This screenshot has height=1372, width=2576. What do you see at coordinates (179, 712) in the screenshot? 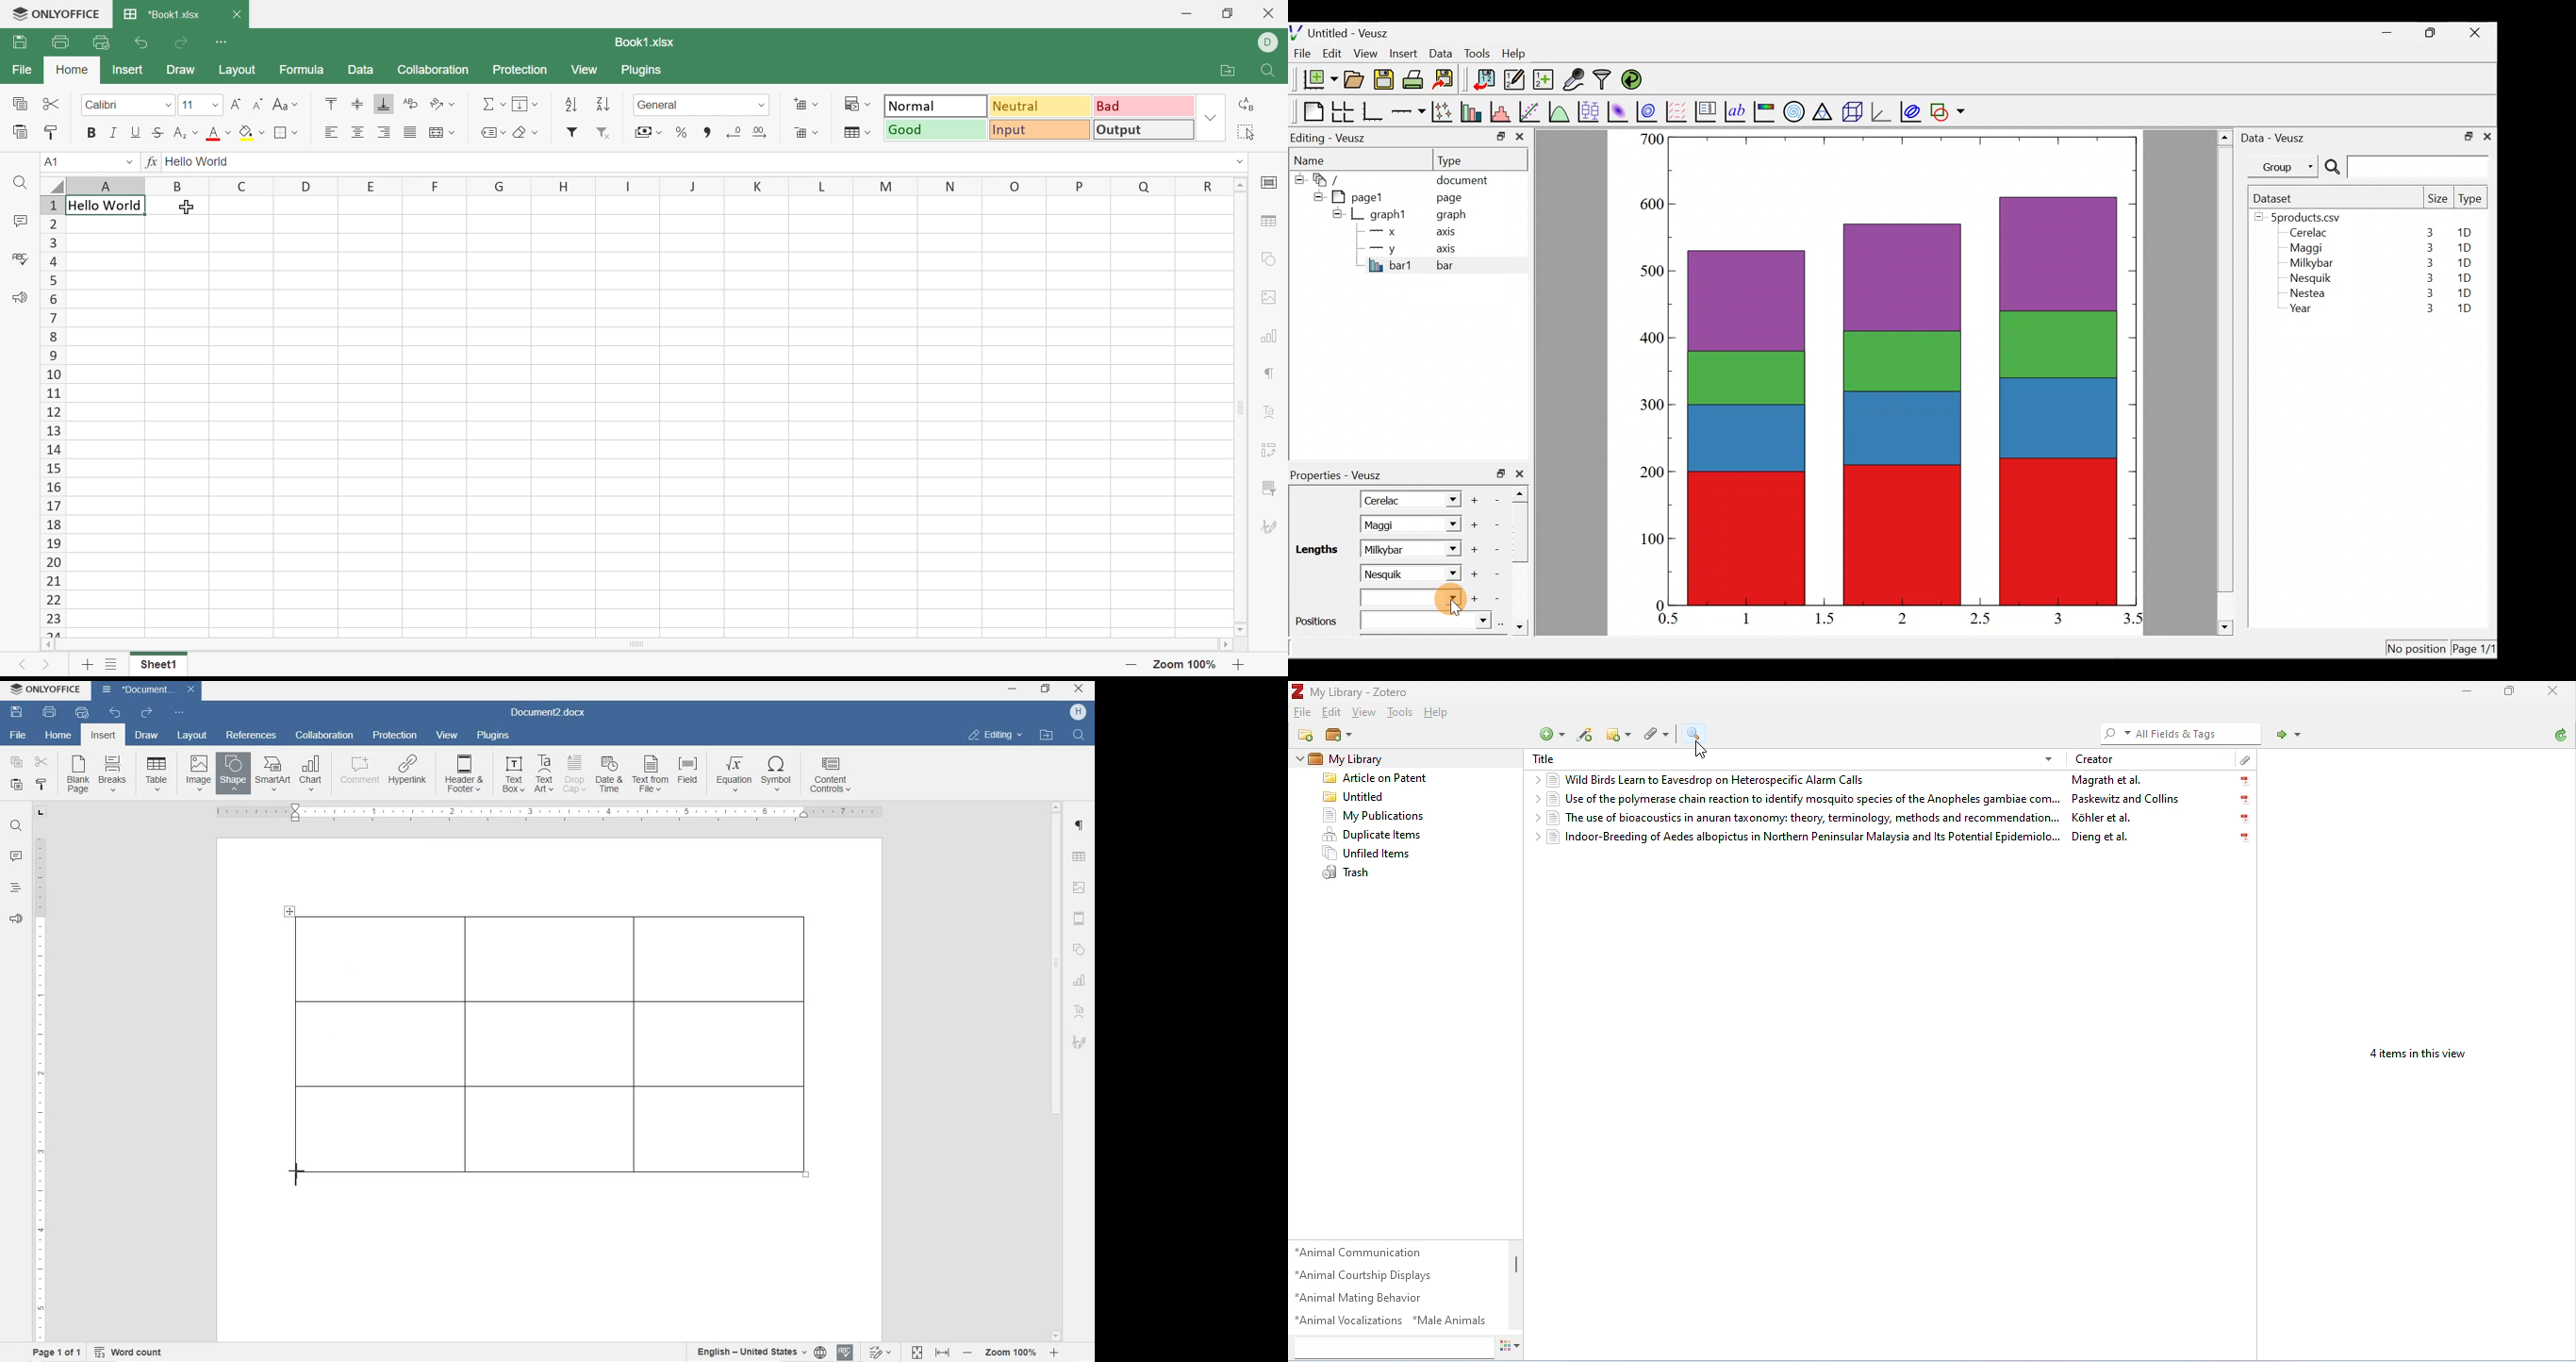
I see `customize quick access toolbar` at bounding box center [179, 712].